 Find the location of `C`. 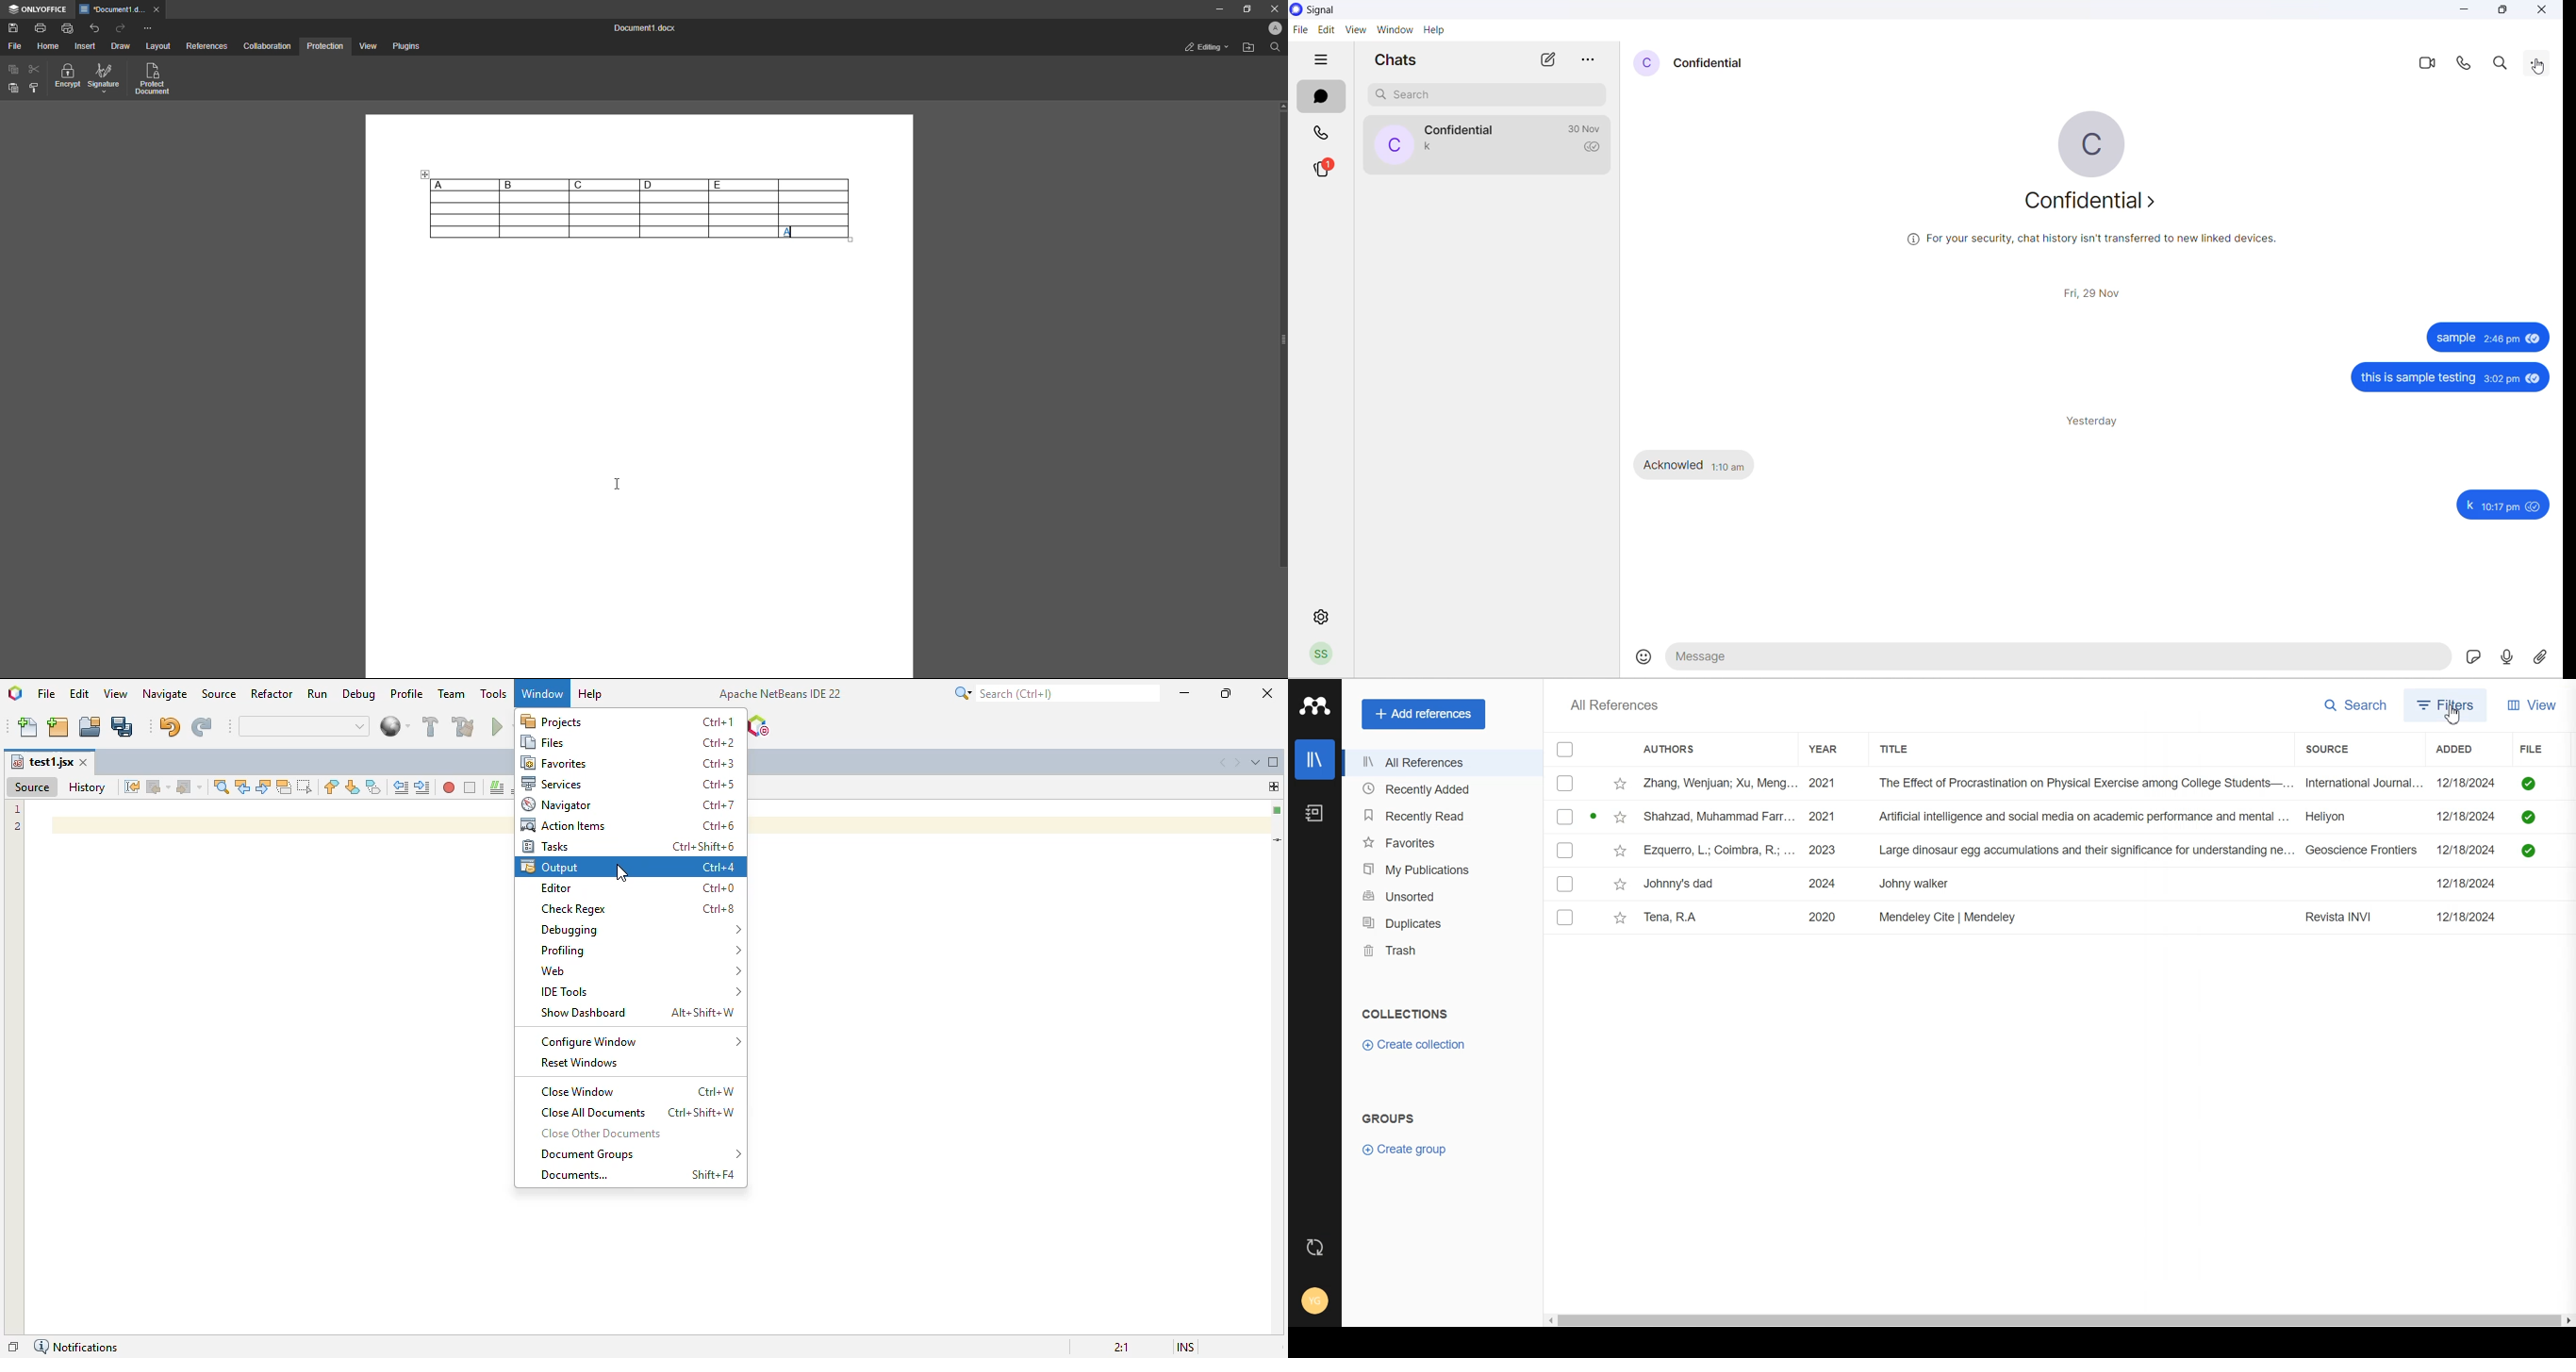

C is located at coordinates (604, 185).